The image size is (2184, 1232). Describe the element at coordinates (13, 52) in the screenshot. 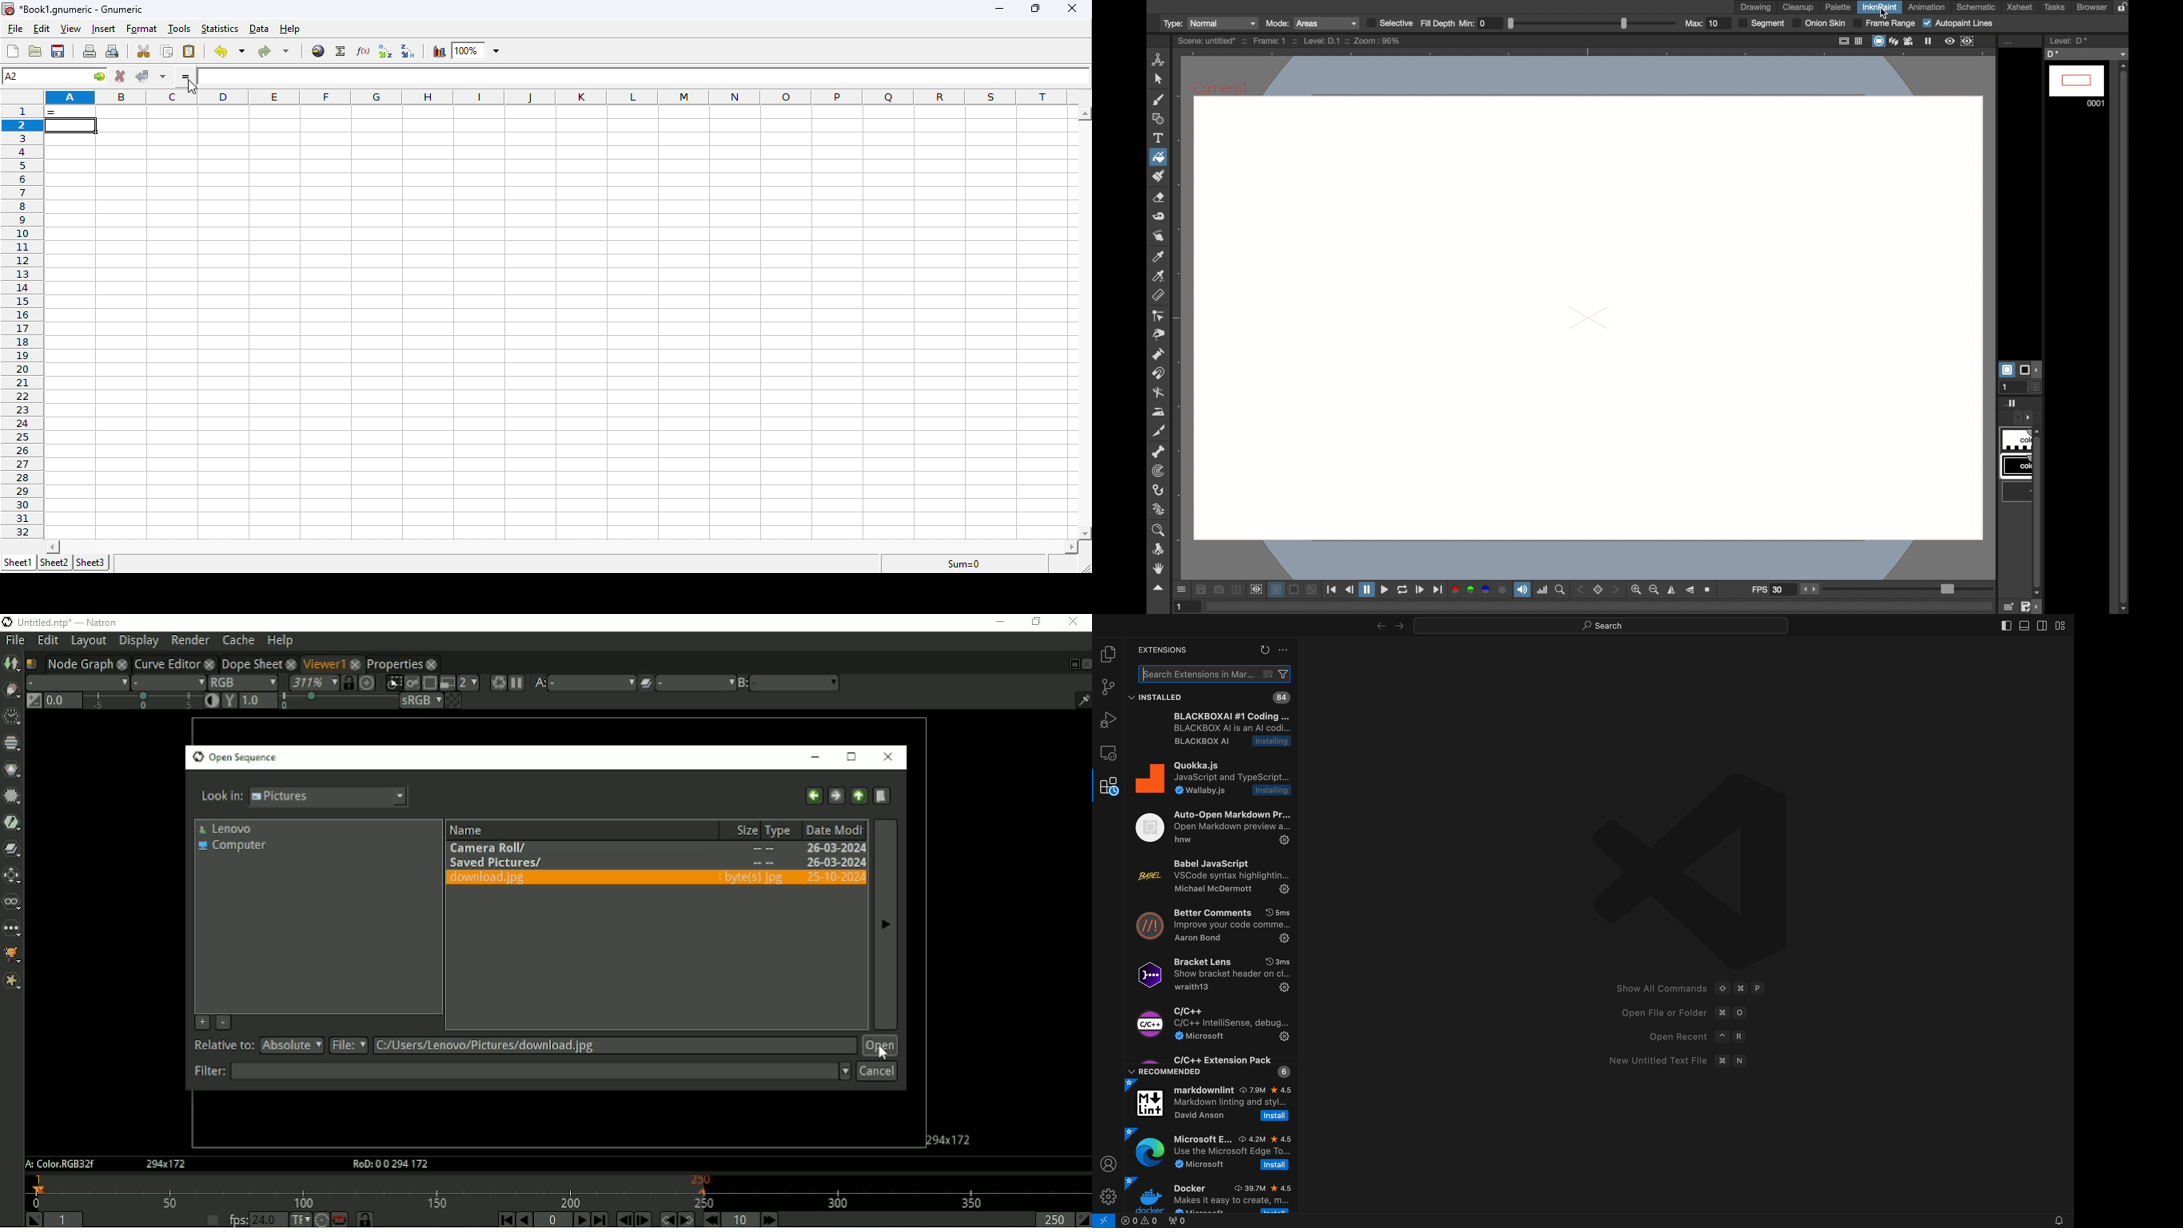

I see `new` at that location.